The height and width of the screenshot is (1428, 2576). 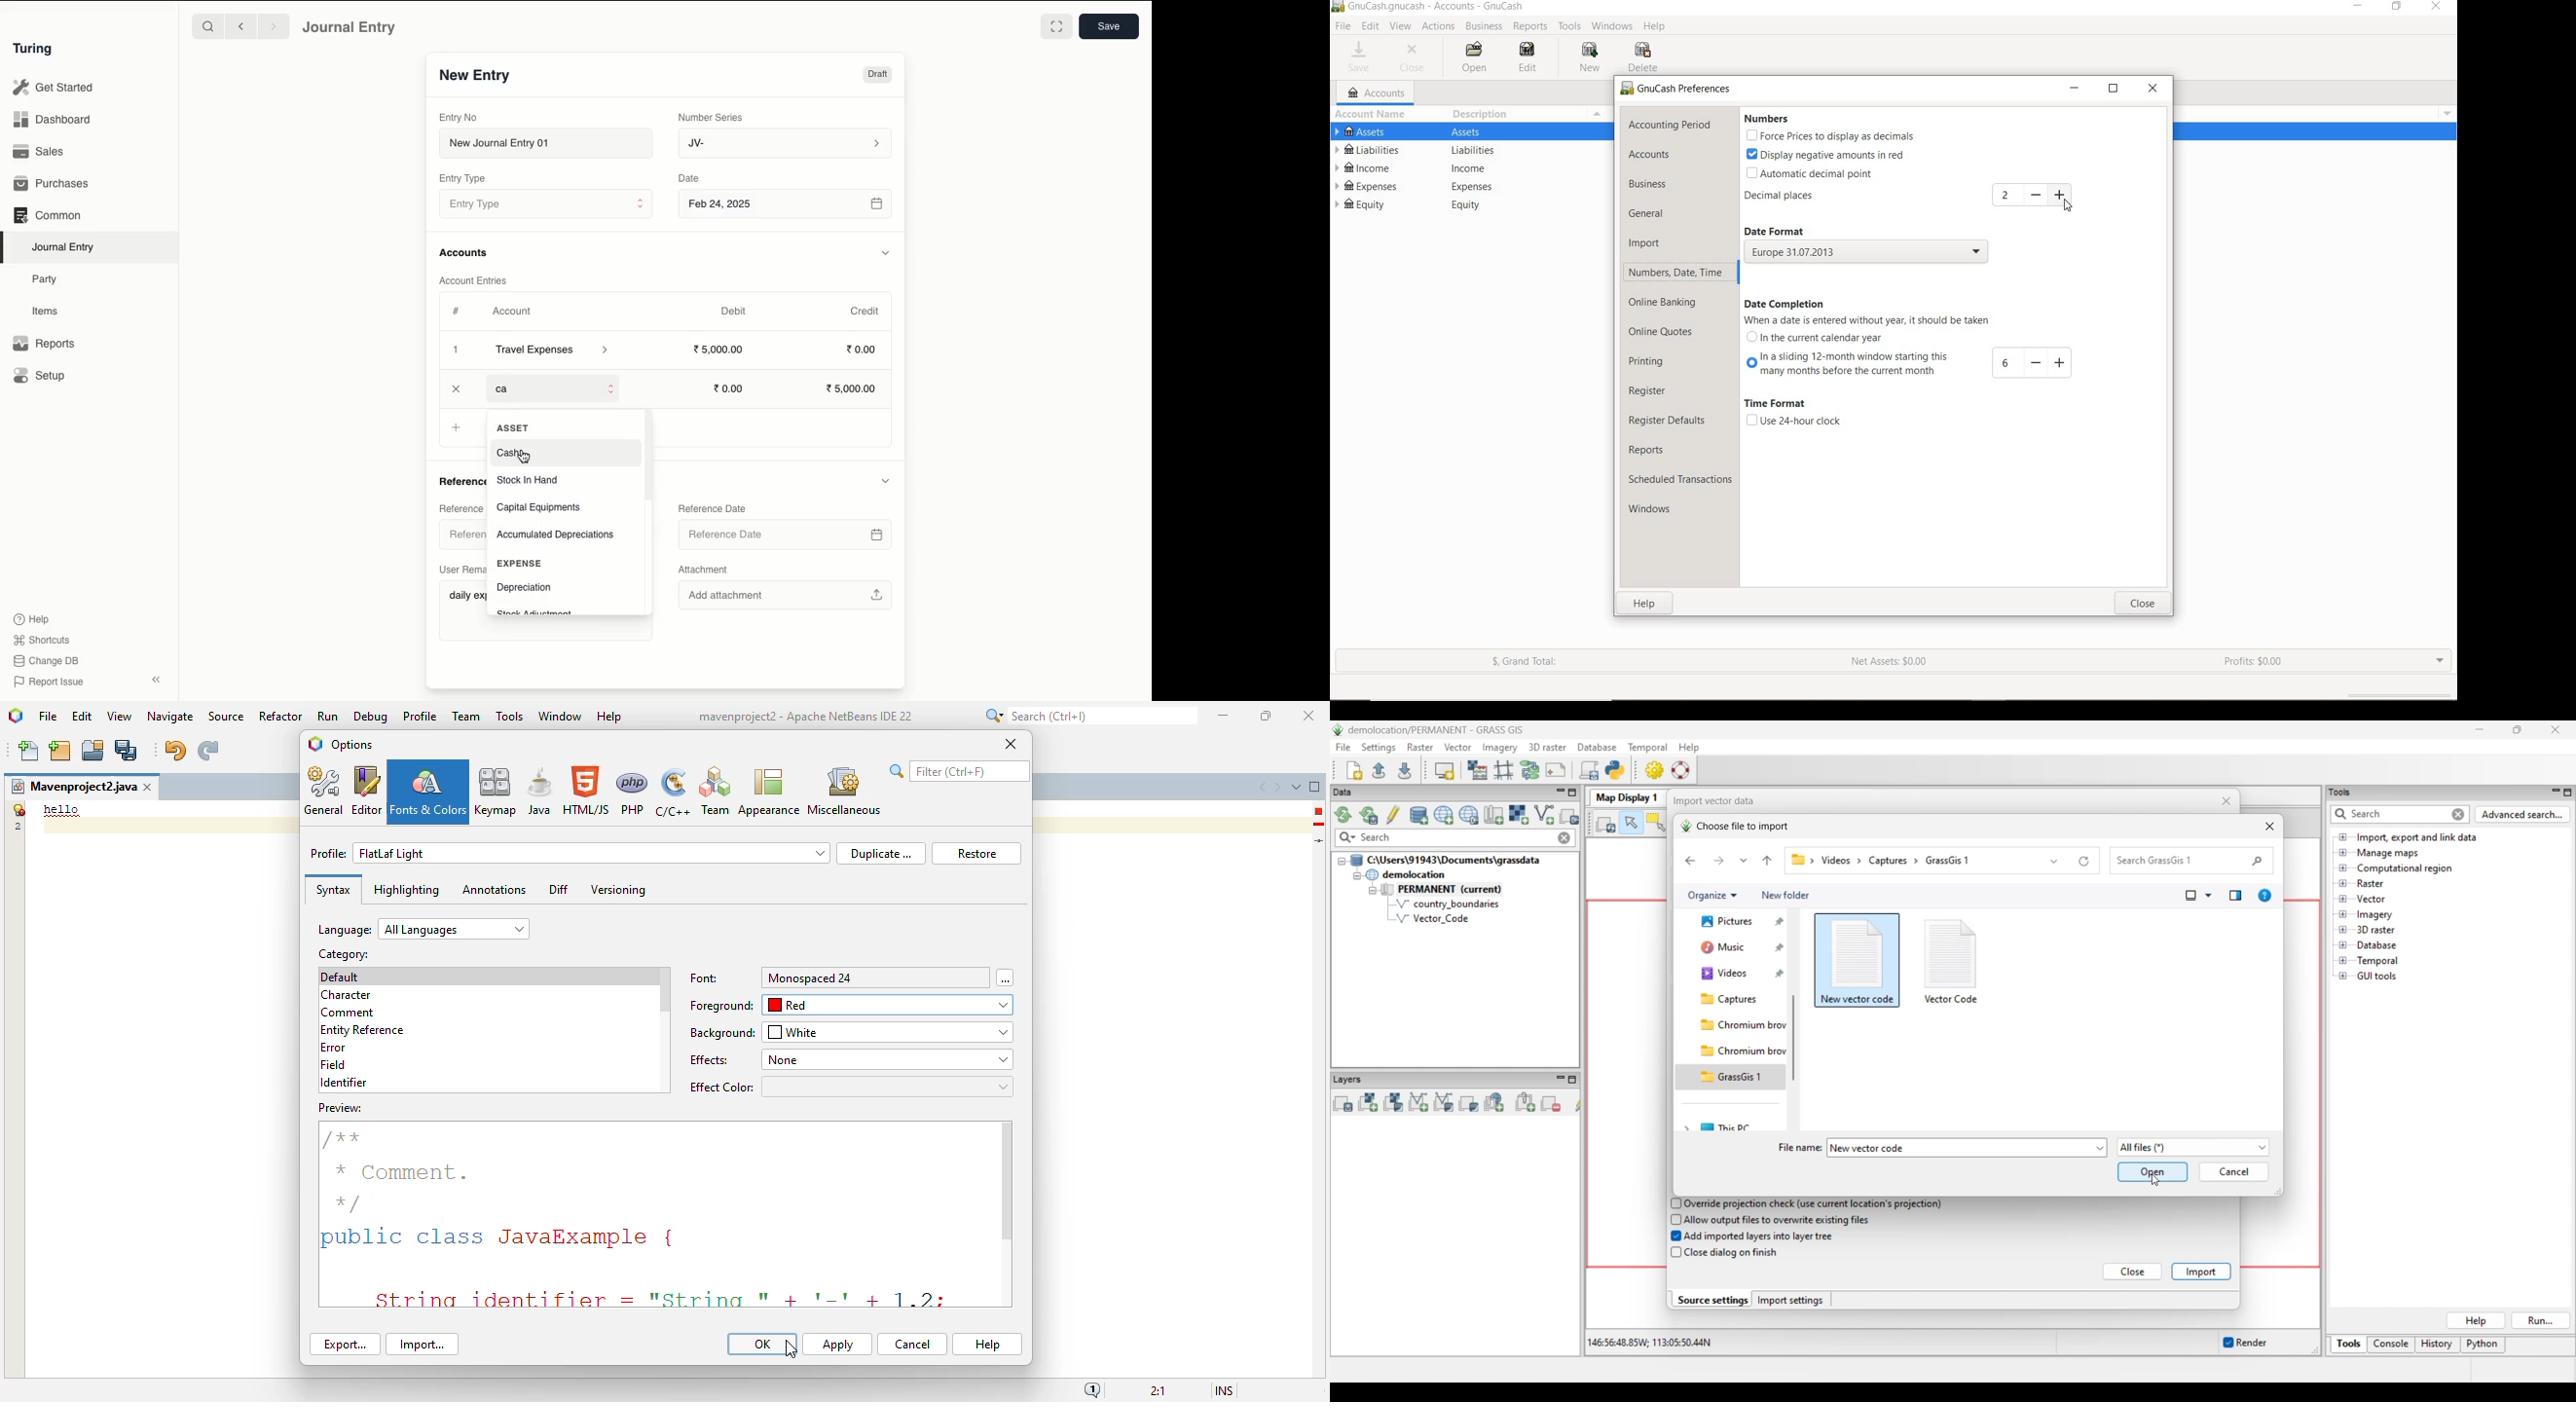 I want to click on EXPENSE, so click(x=524, y=563).